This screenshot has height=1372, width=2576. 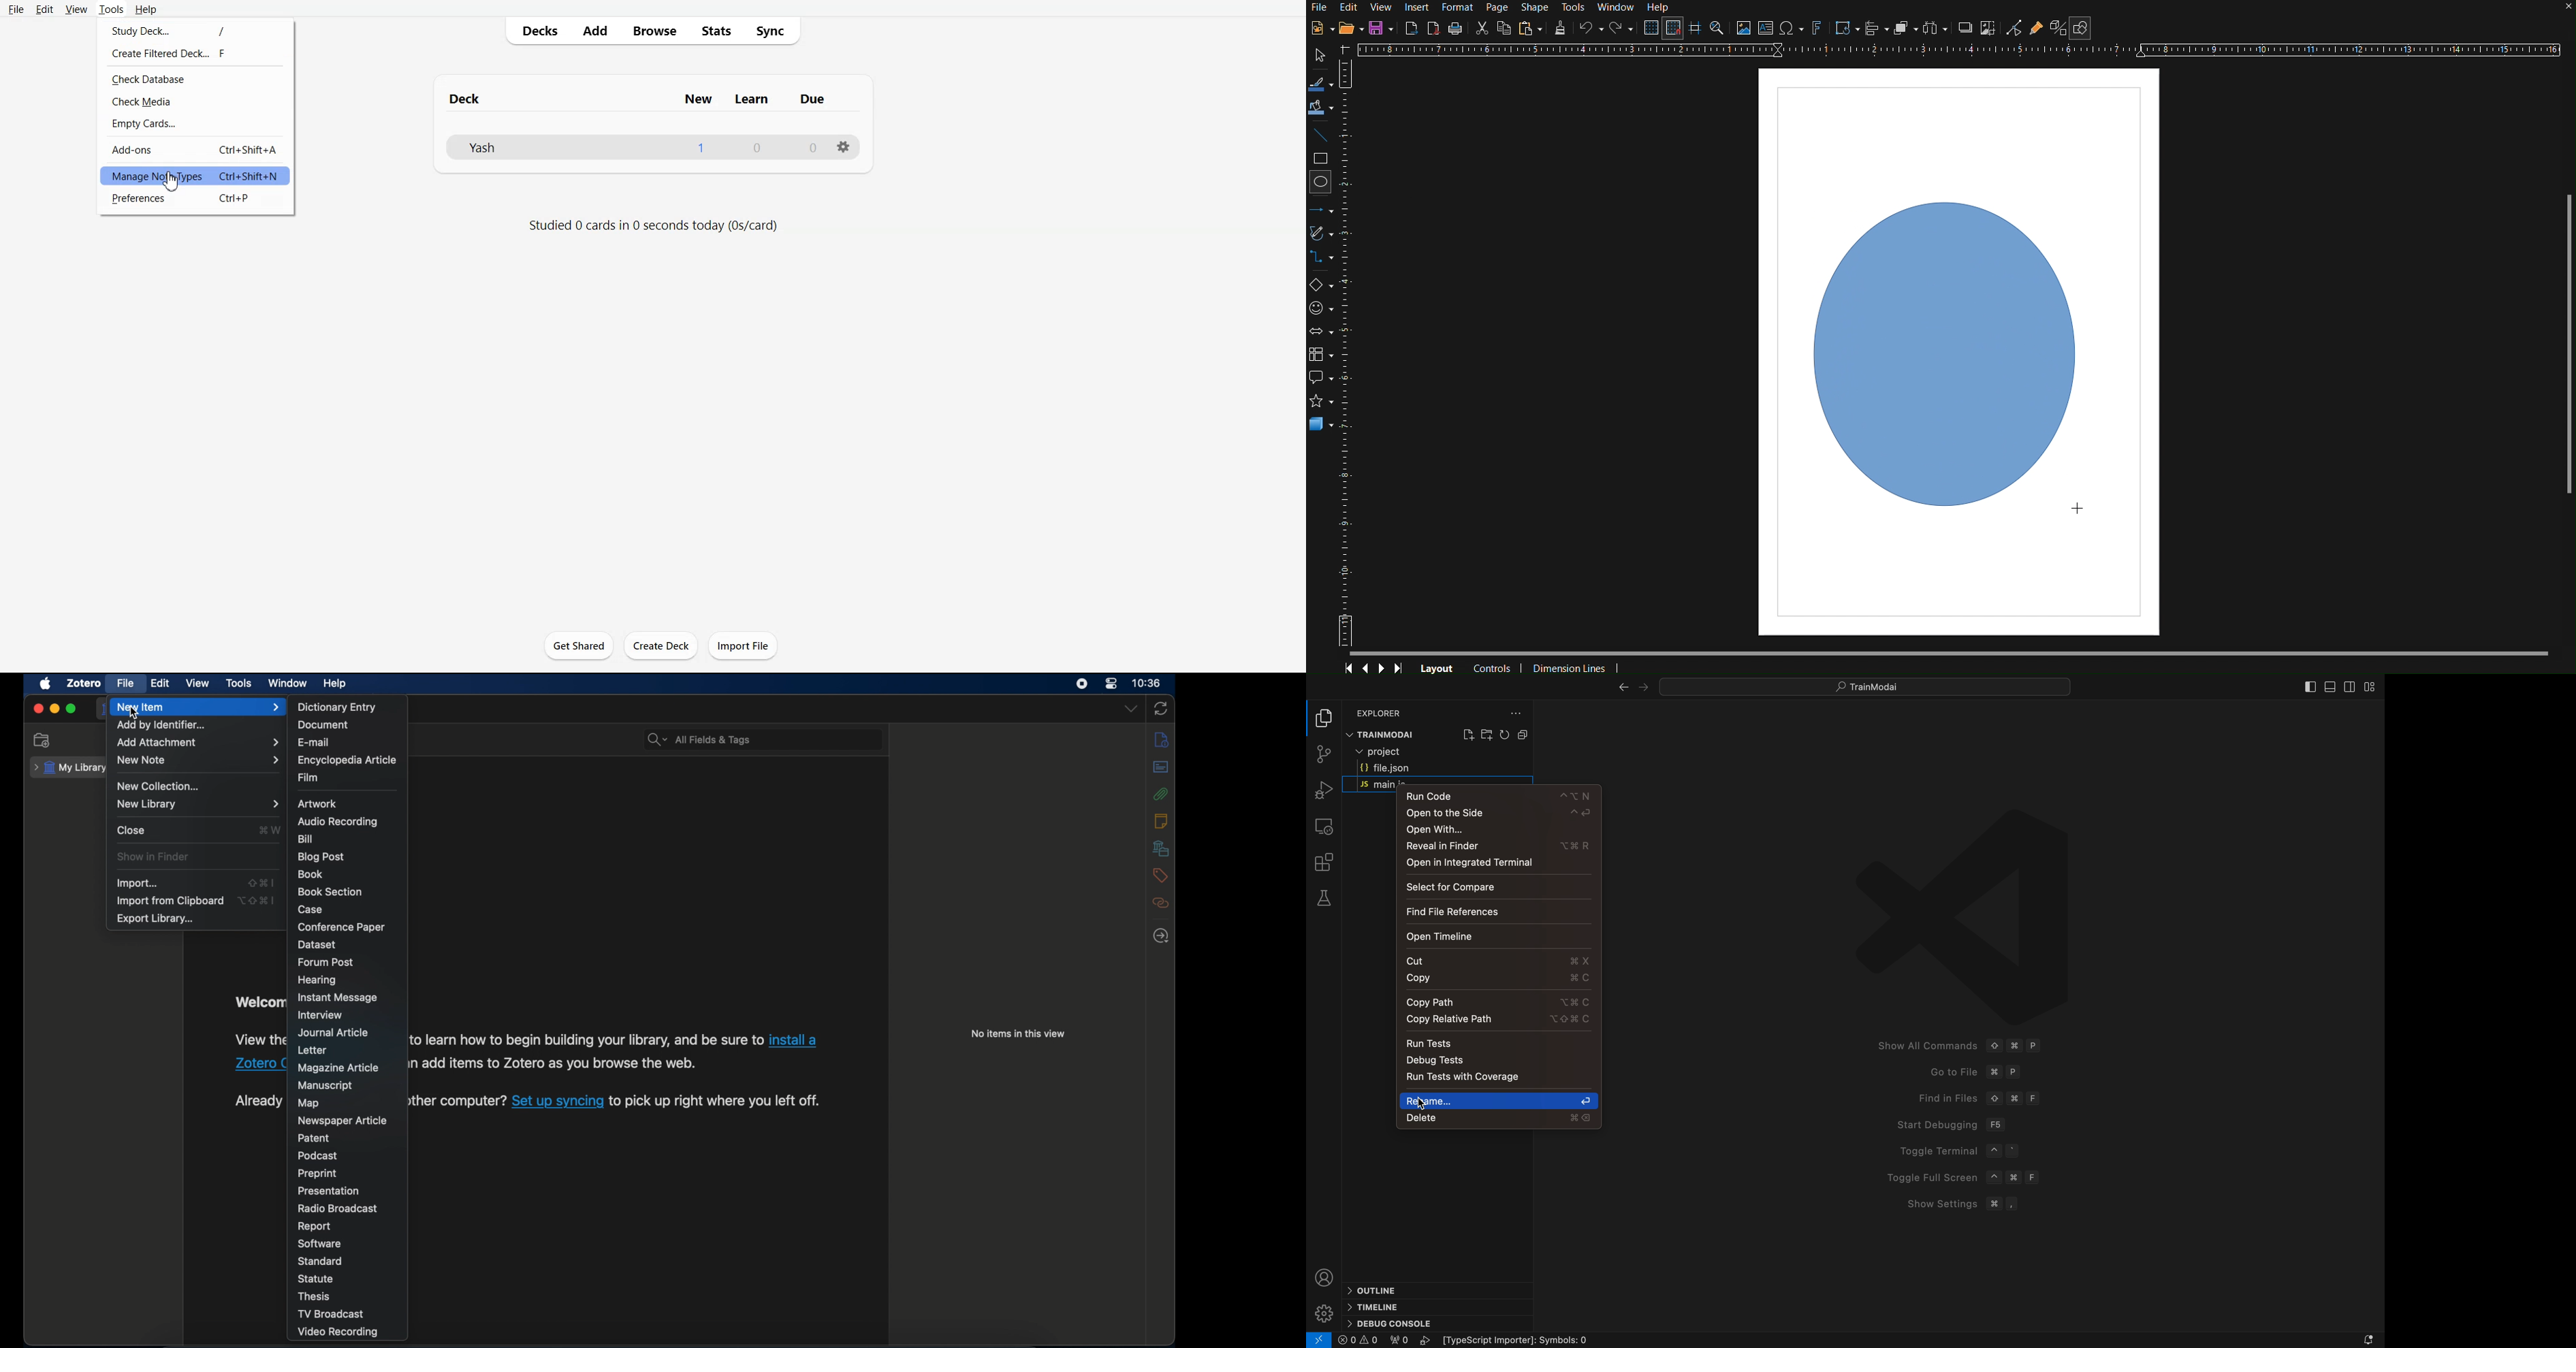 I want to click on New, so click(x=1319, y=29).